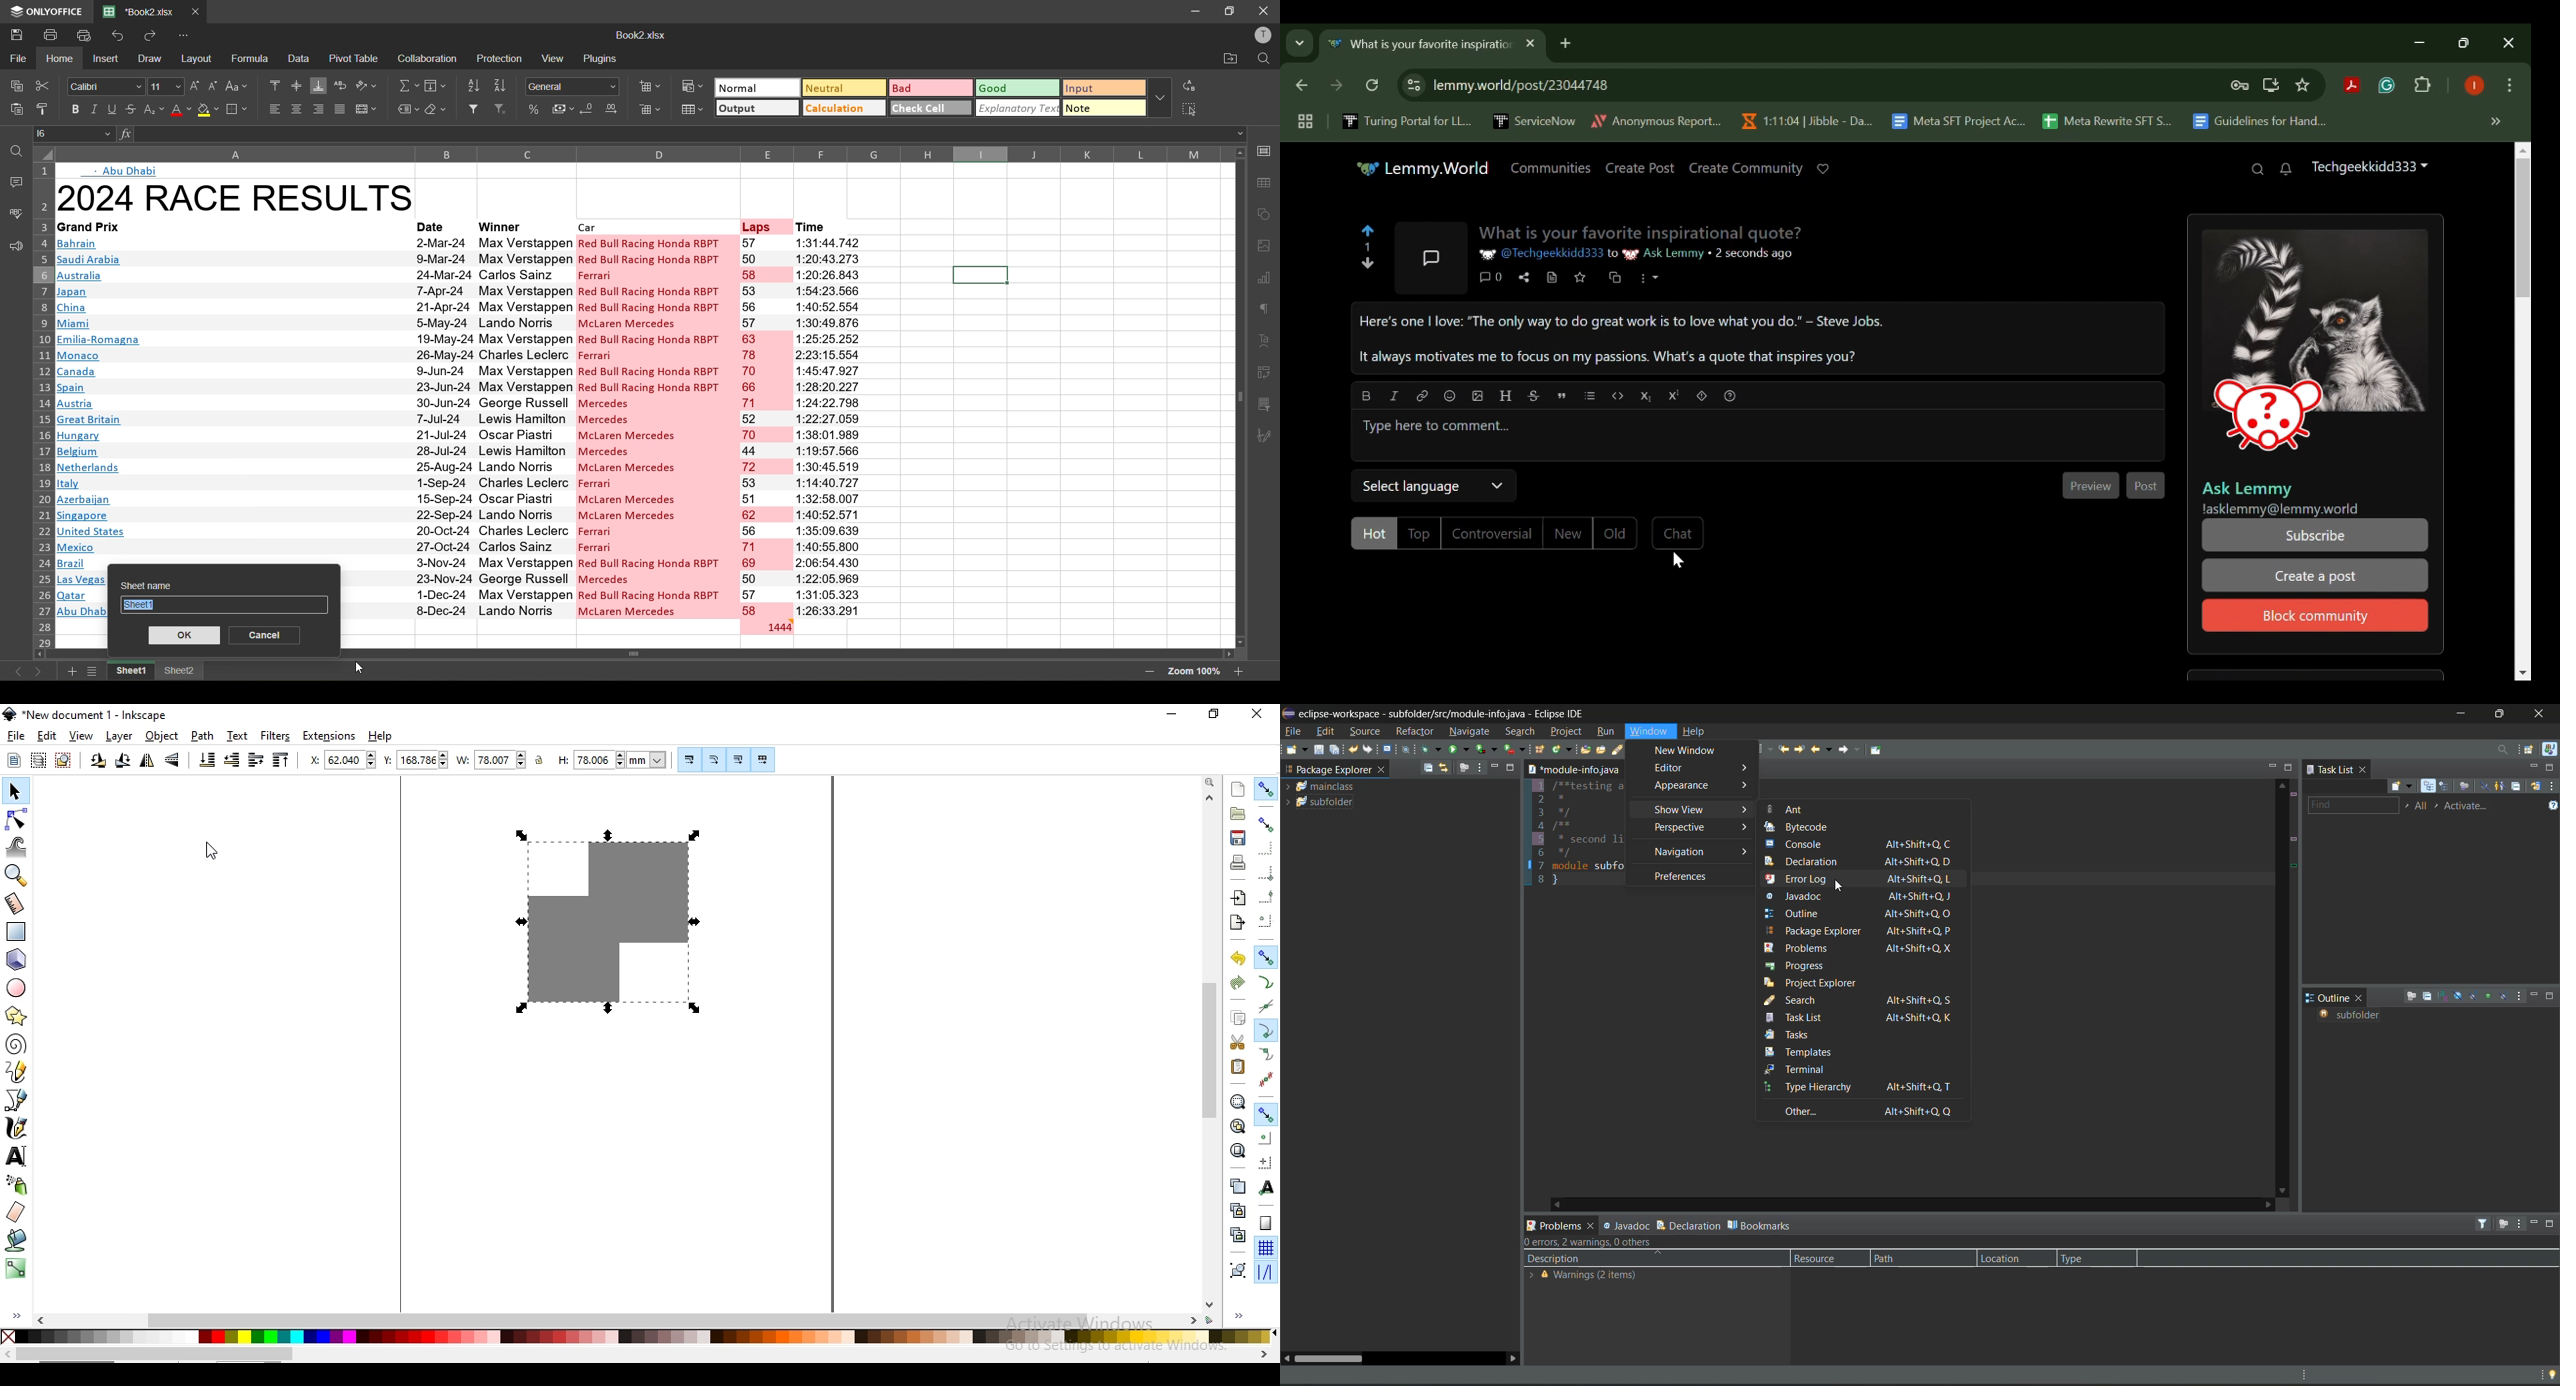 The image size is (2576, 1400). I want to click on restore down, so click(1214, 715).